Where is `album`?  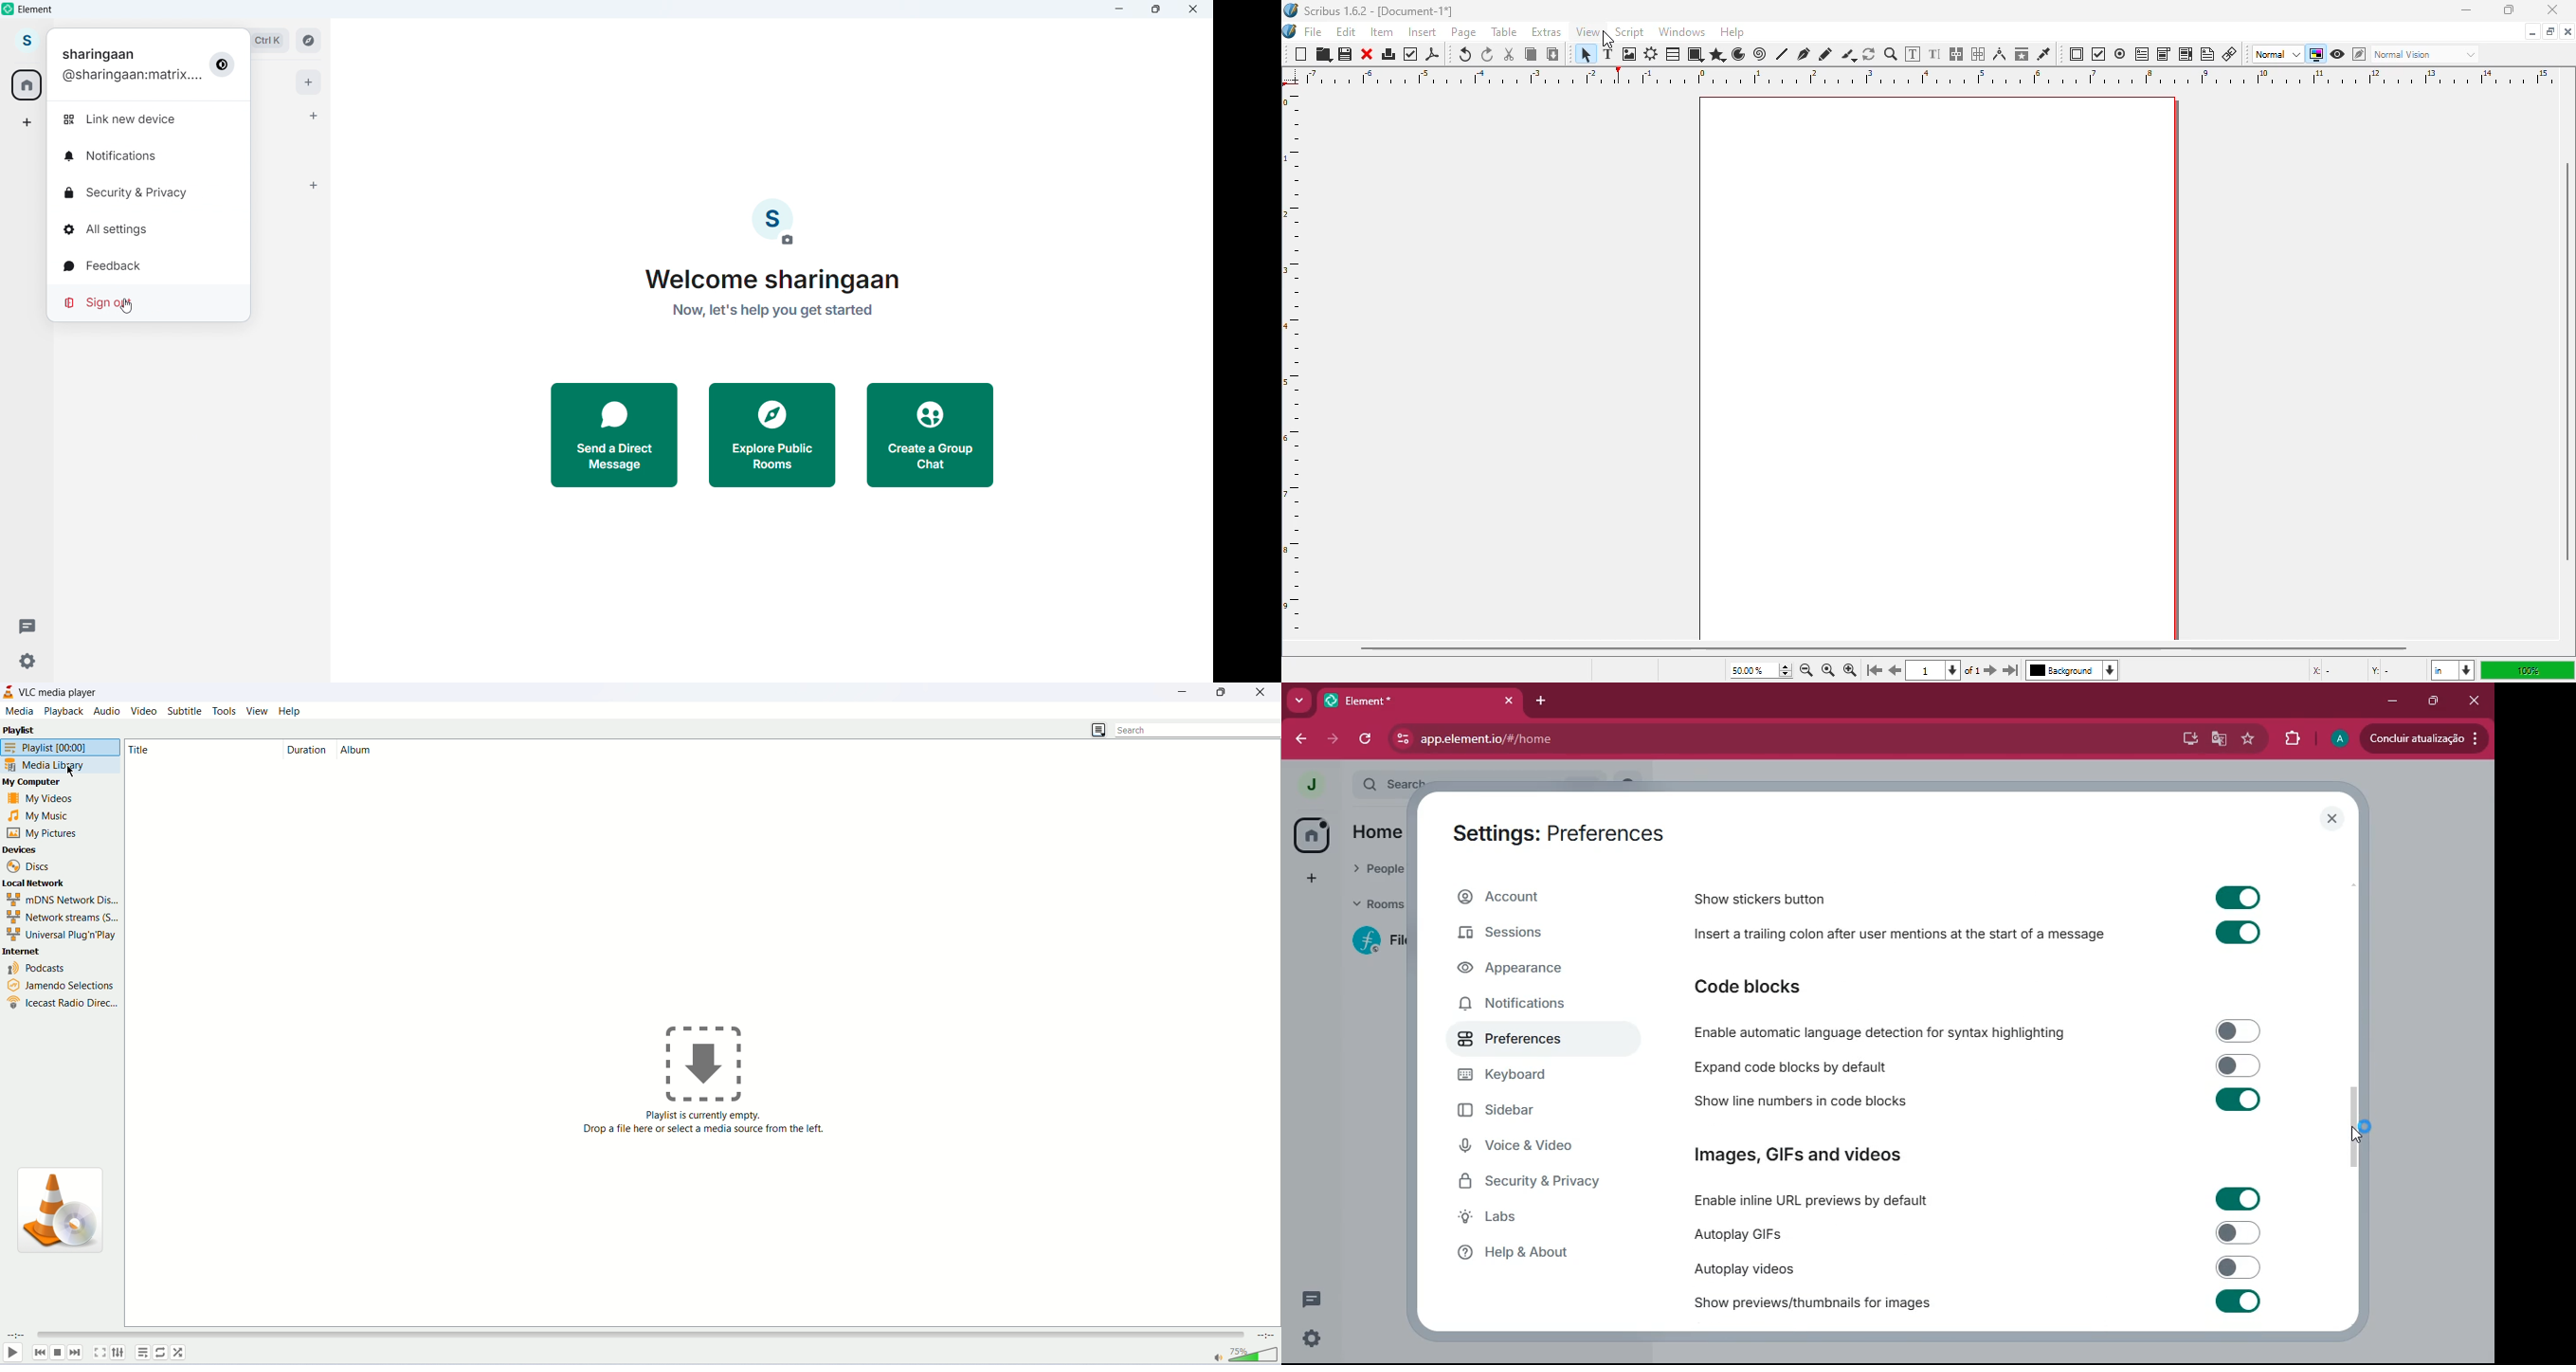 album is located at coordinates (359, 750).